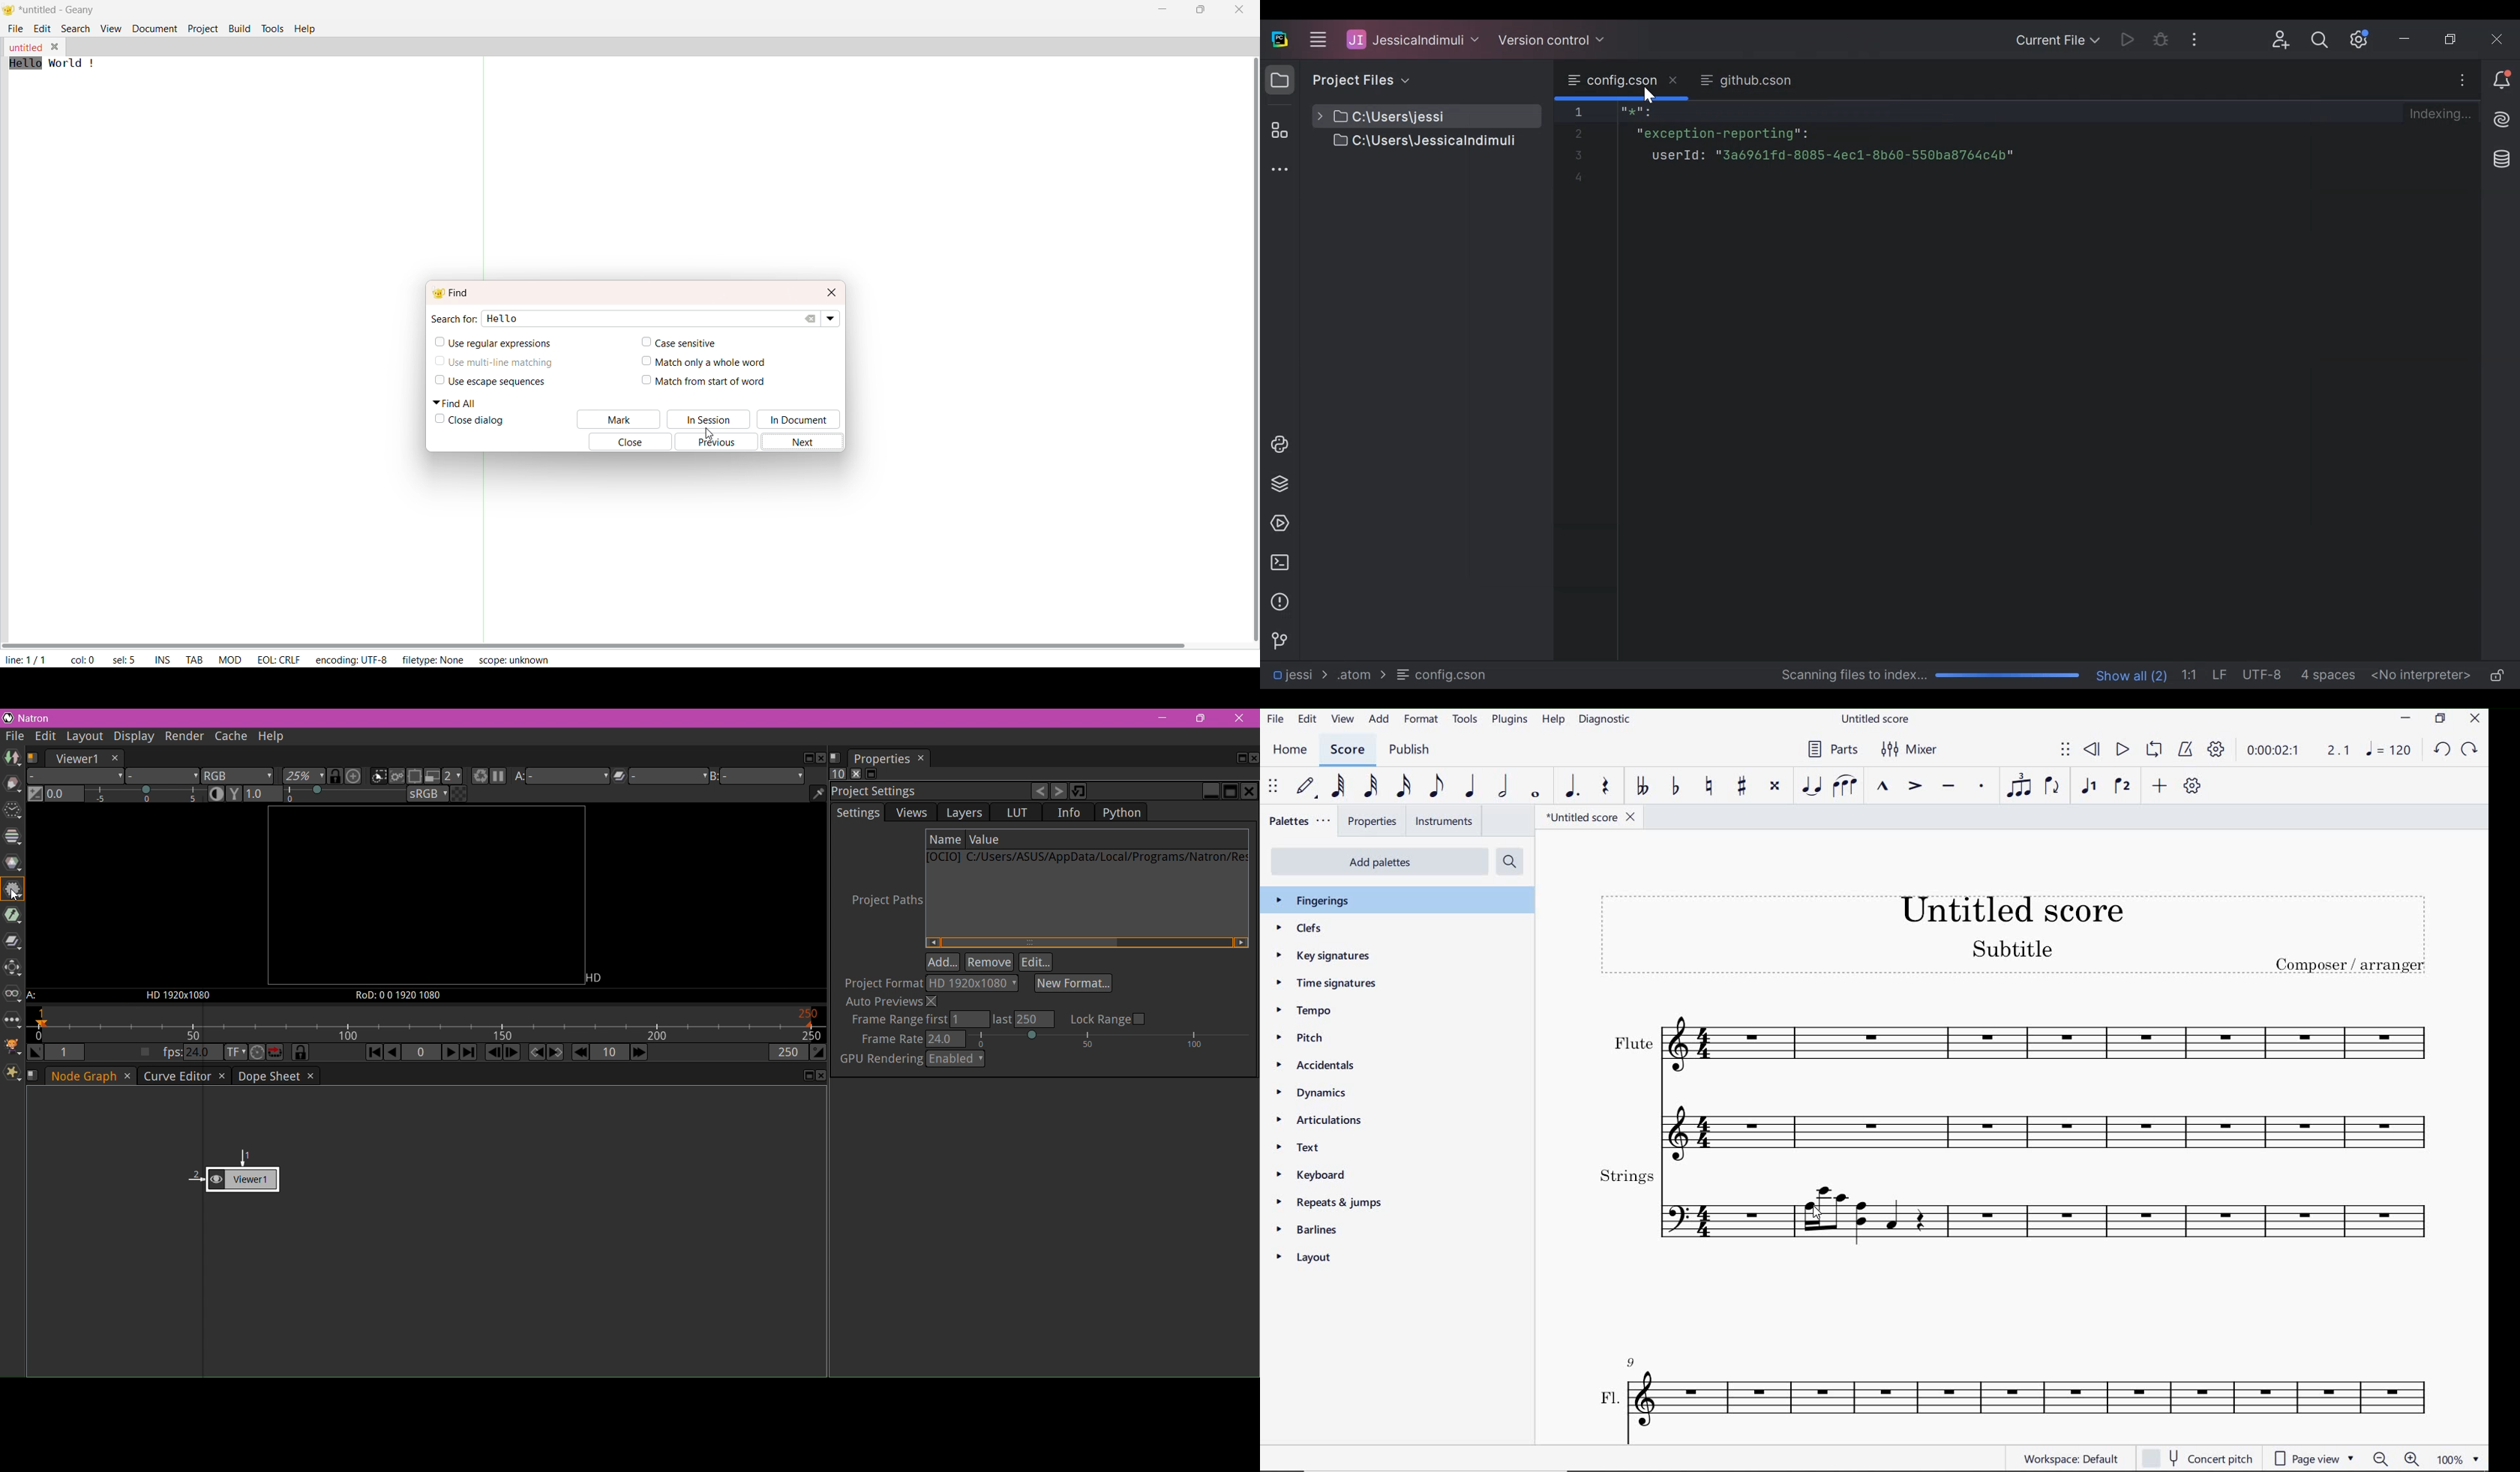  What do you see at coordinates (192, 657) in the screenshot?
I see `TAB` at bounding box center [192, 657].